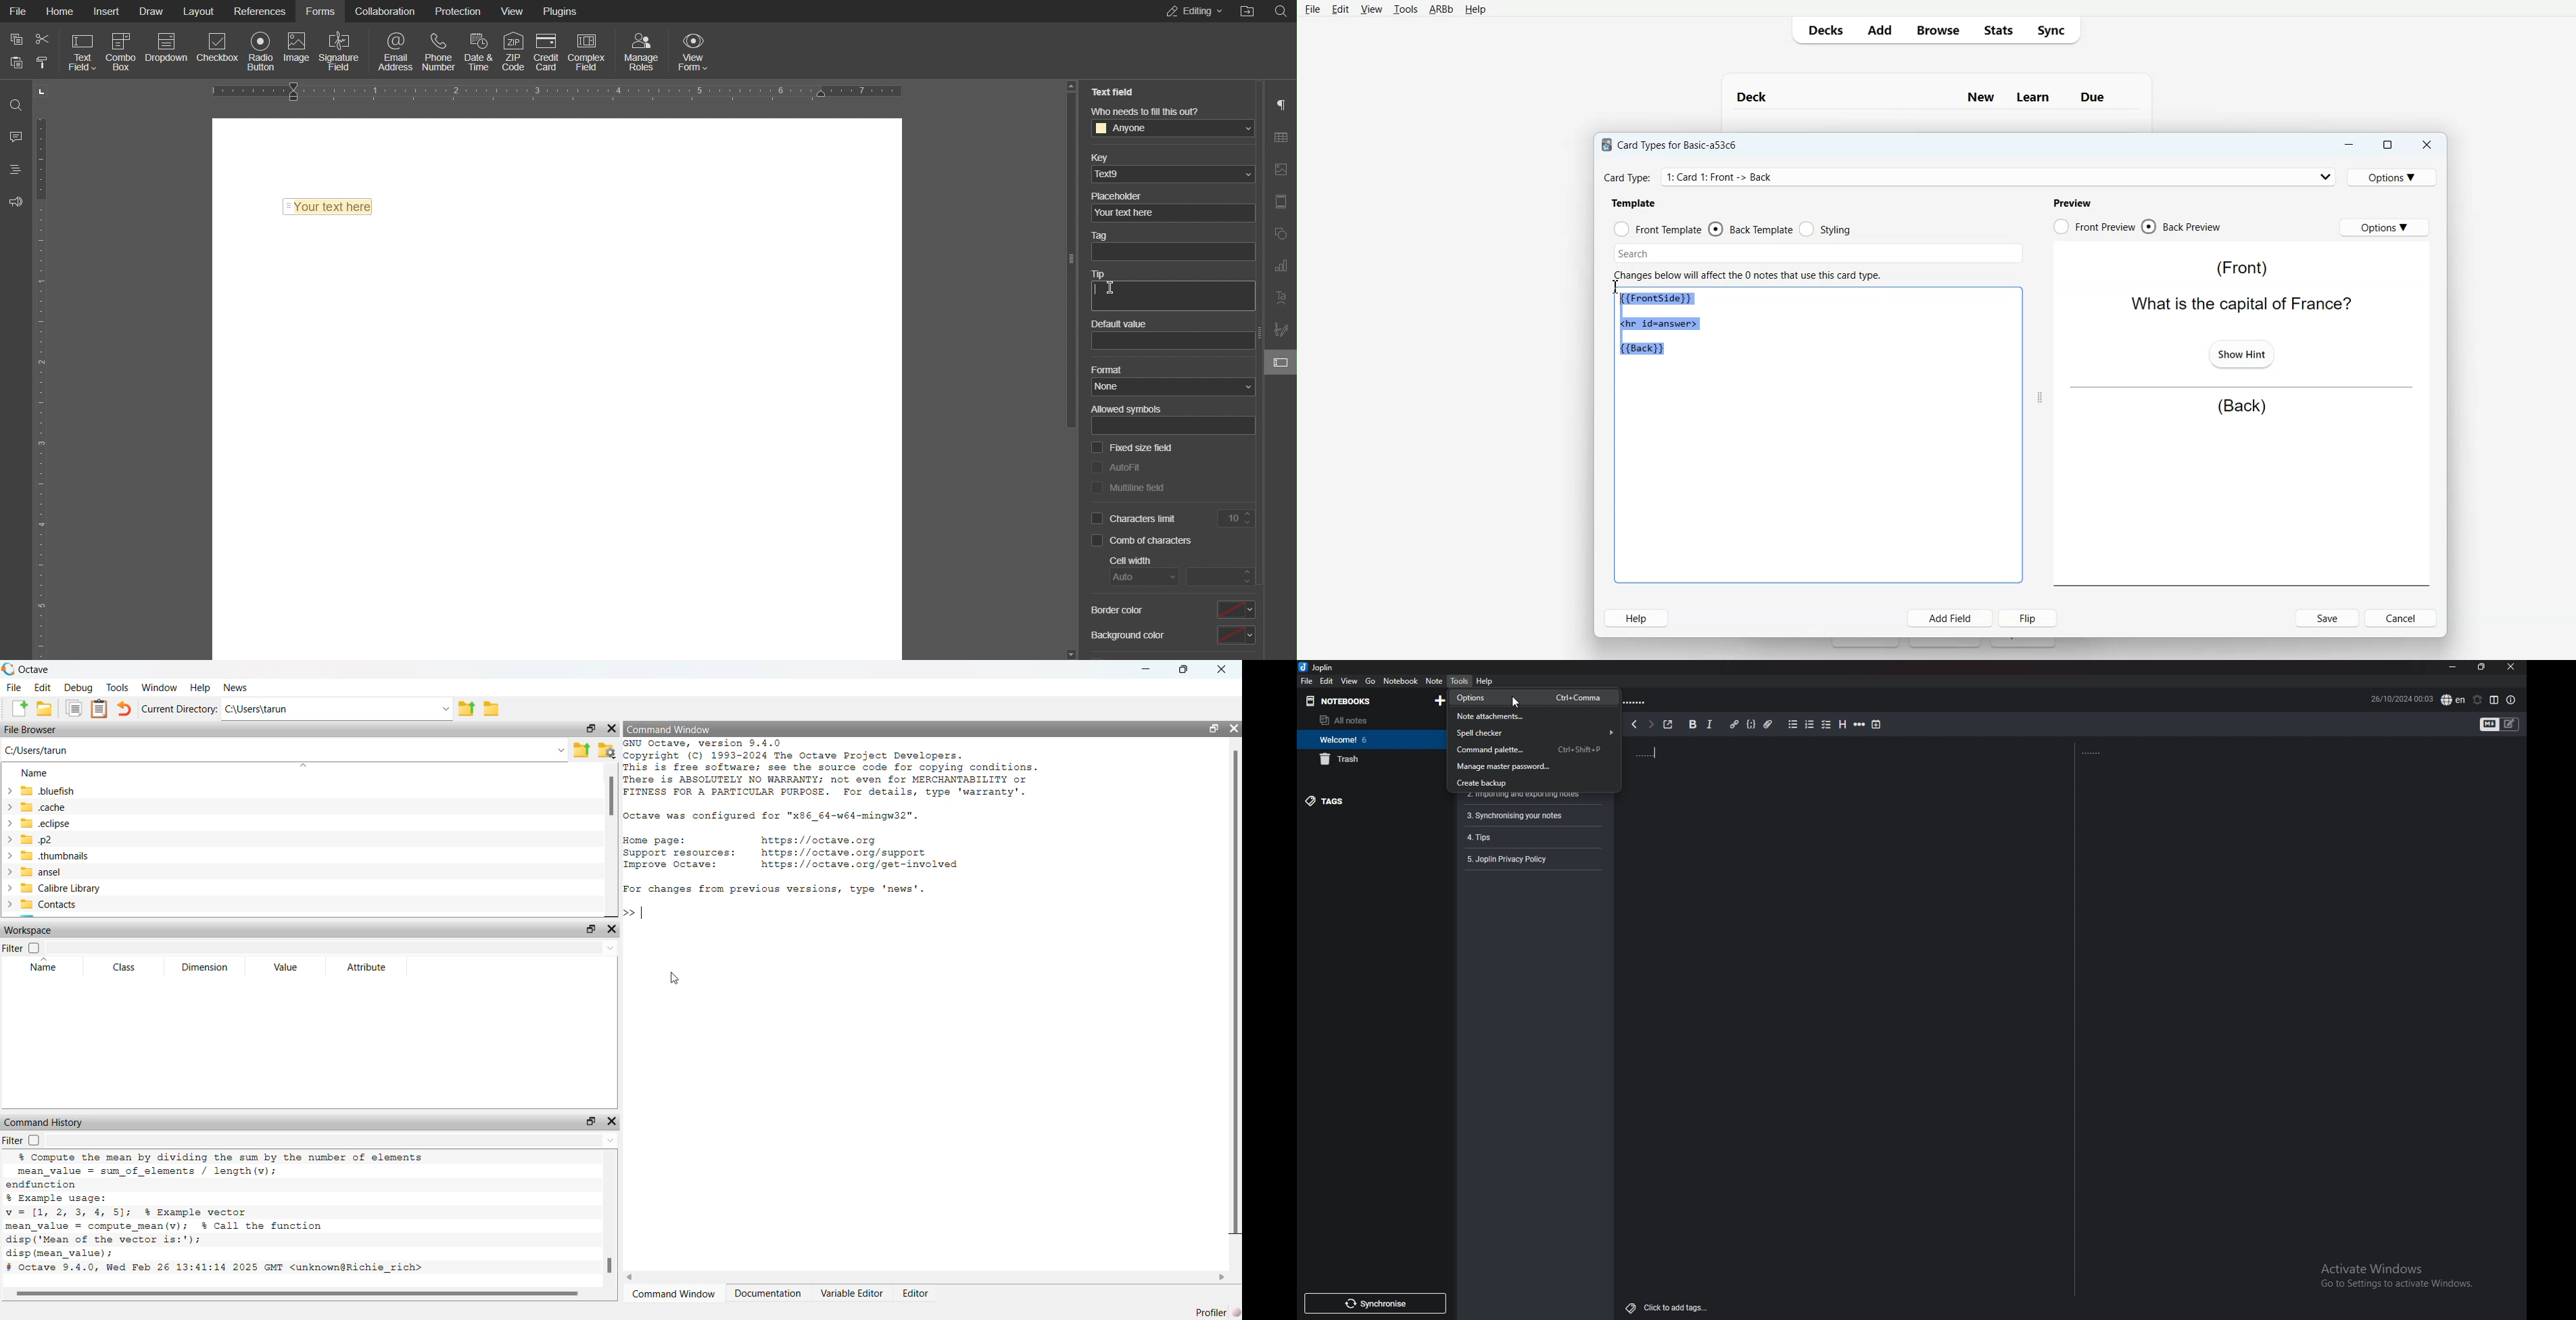 The height and width of the screenshot is (1344, 2576). Describe the element at coordinates (1668, 1304) in the screenshot. I see `Click to add tags...` at that location.